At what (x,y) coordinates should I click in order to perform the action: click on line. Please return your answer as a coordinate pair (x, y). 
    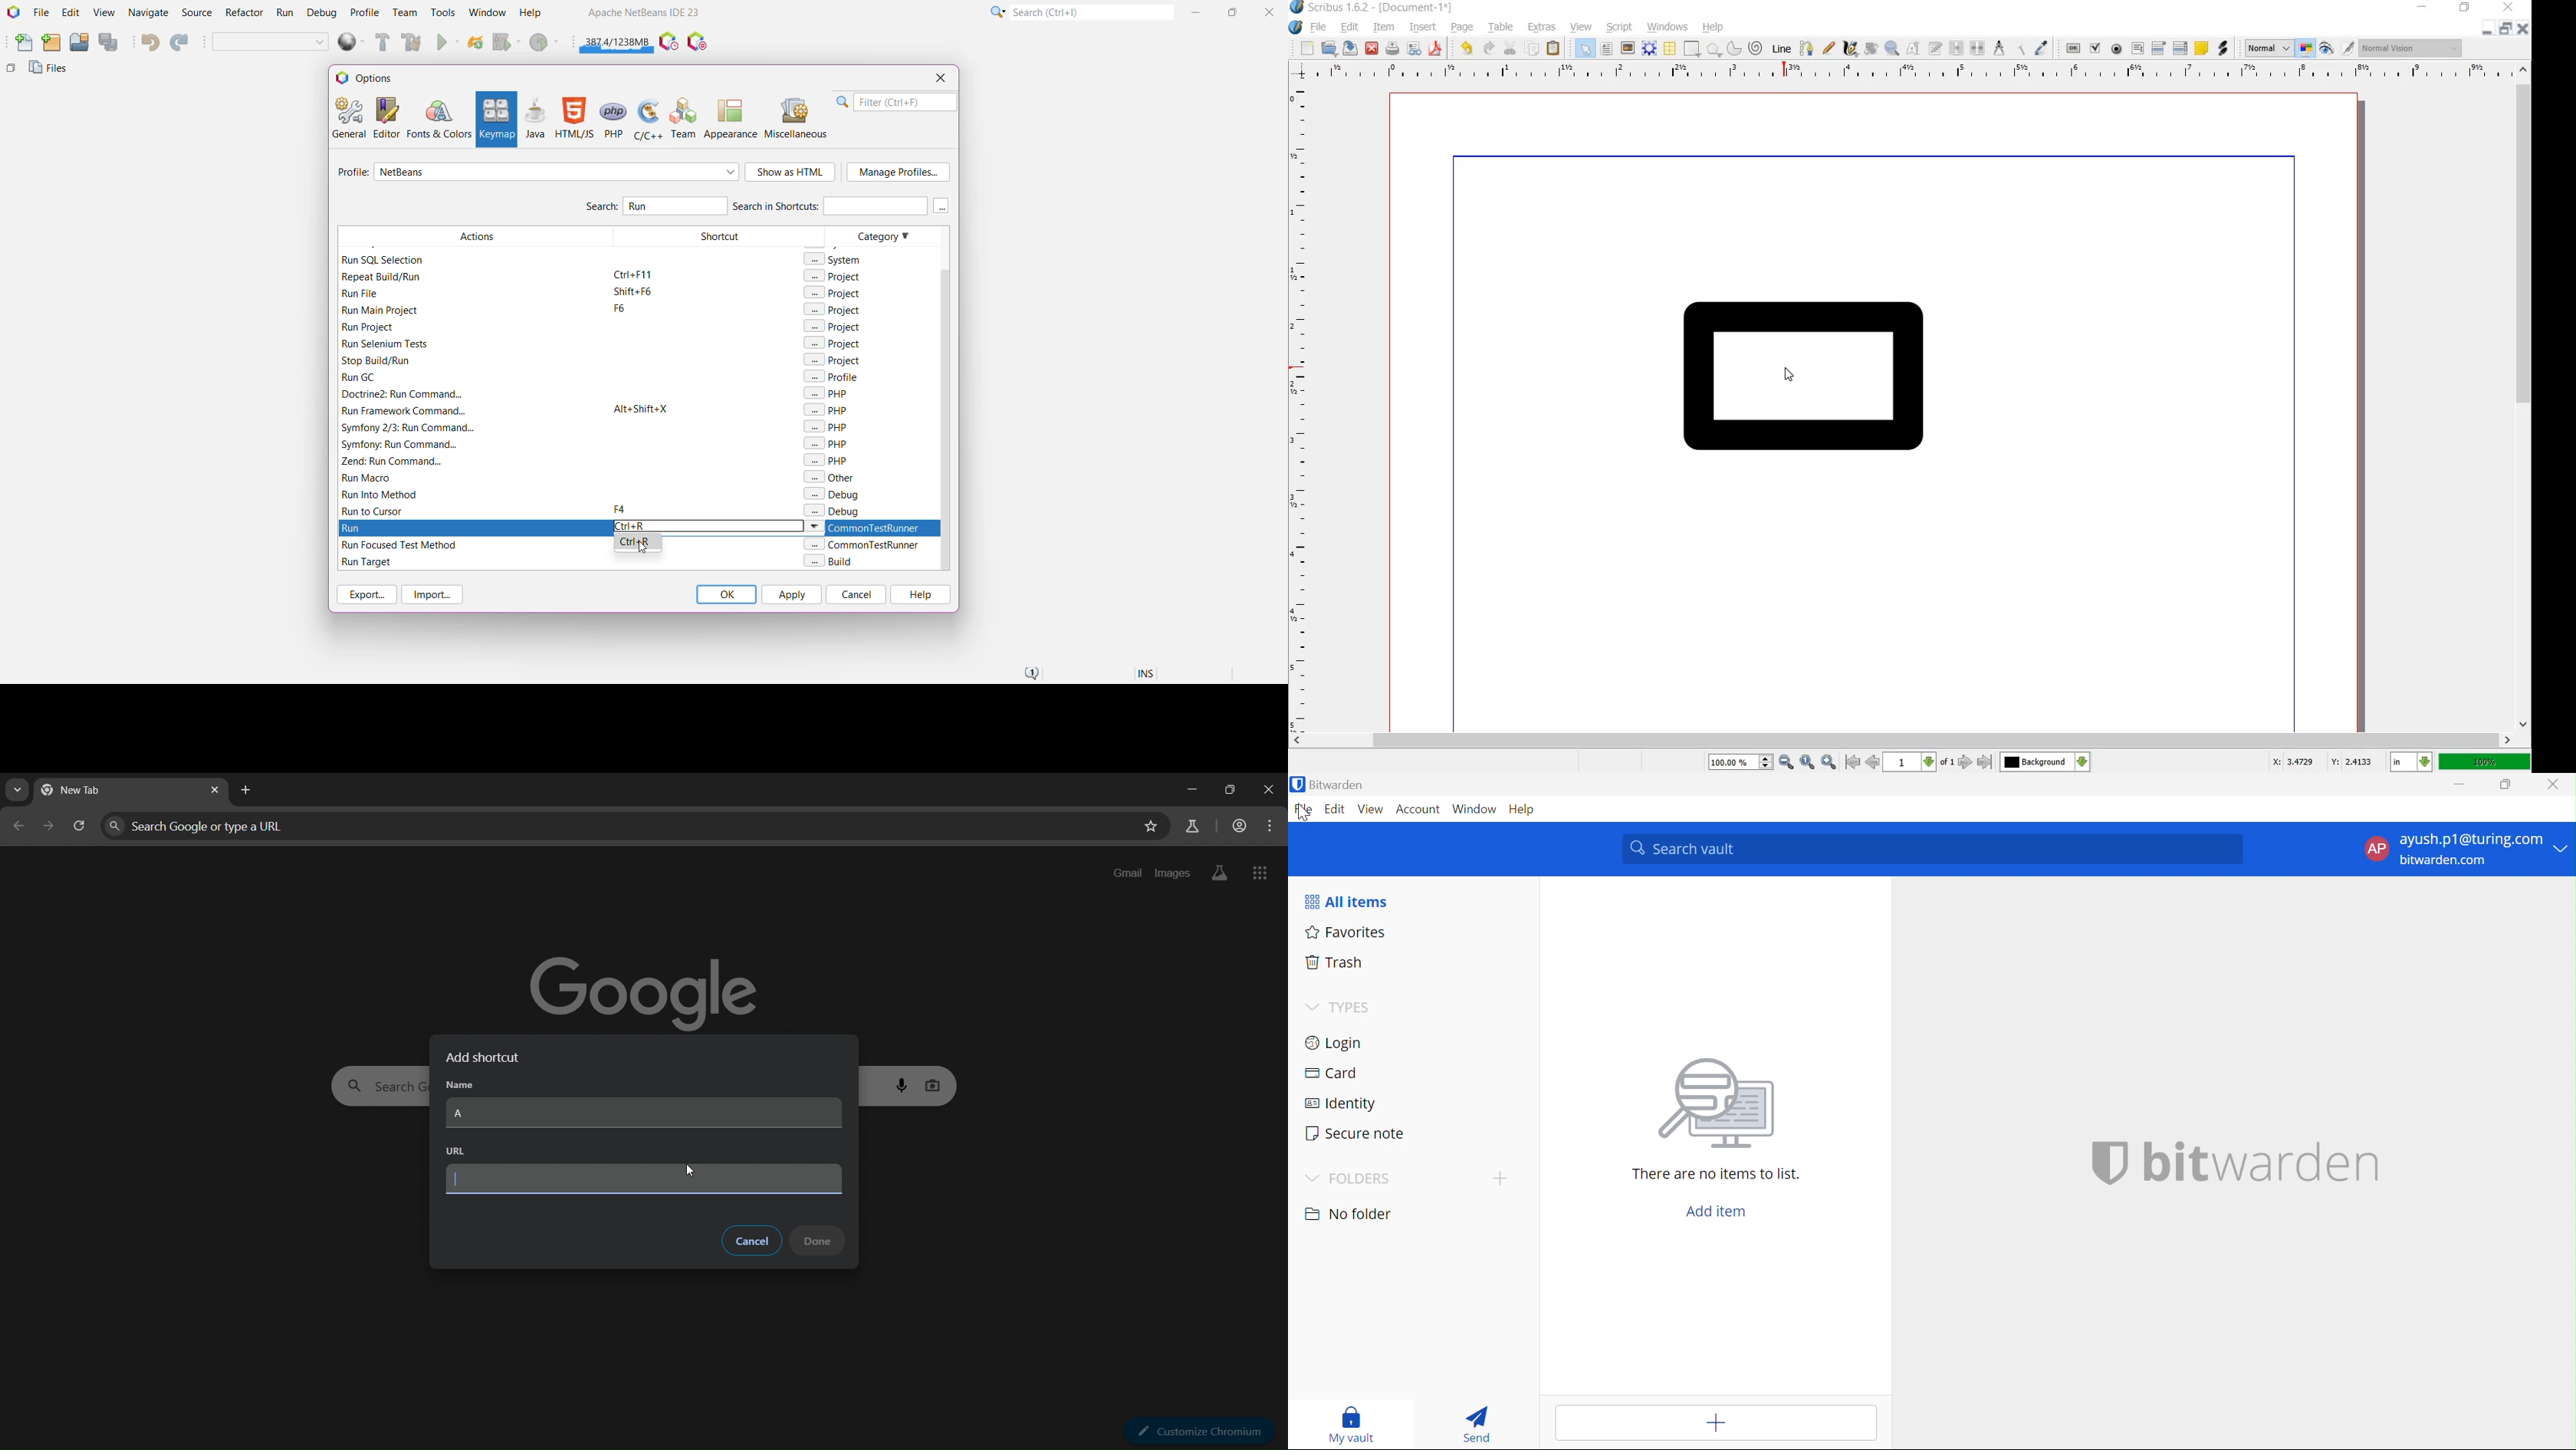
    Looking at the image, I should click on (1781, 49).